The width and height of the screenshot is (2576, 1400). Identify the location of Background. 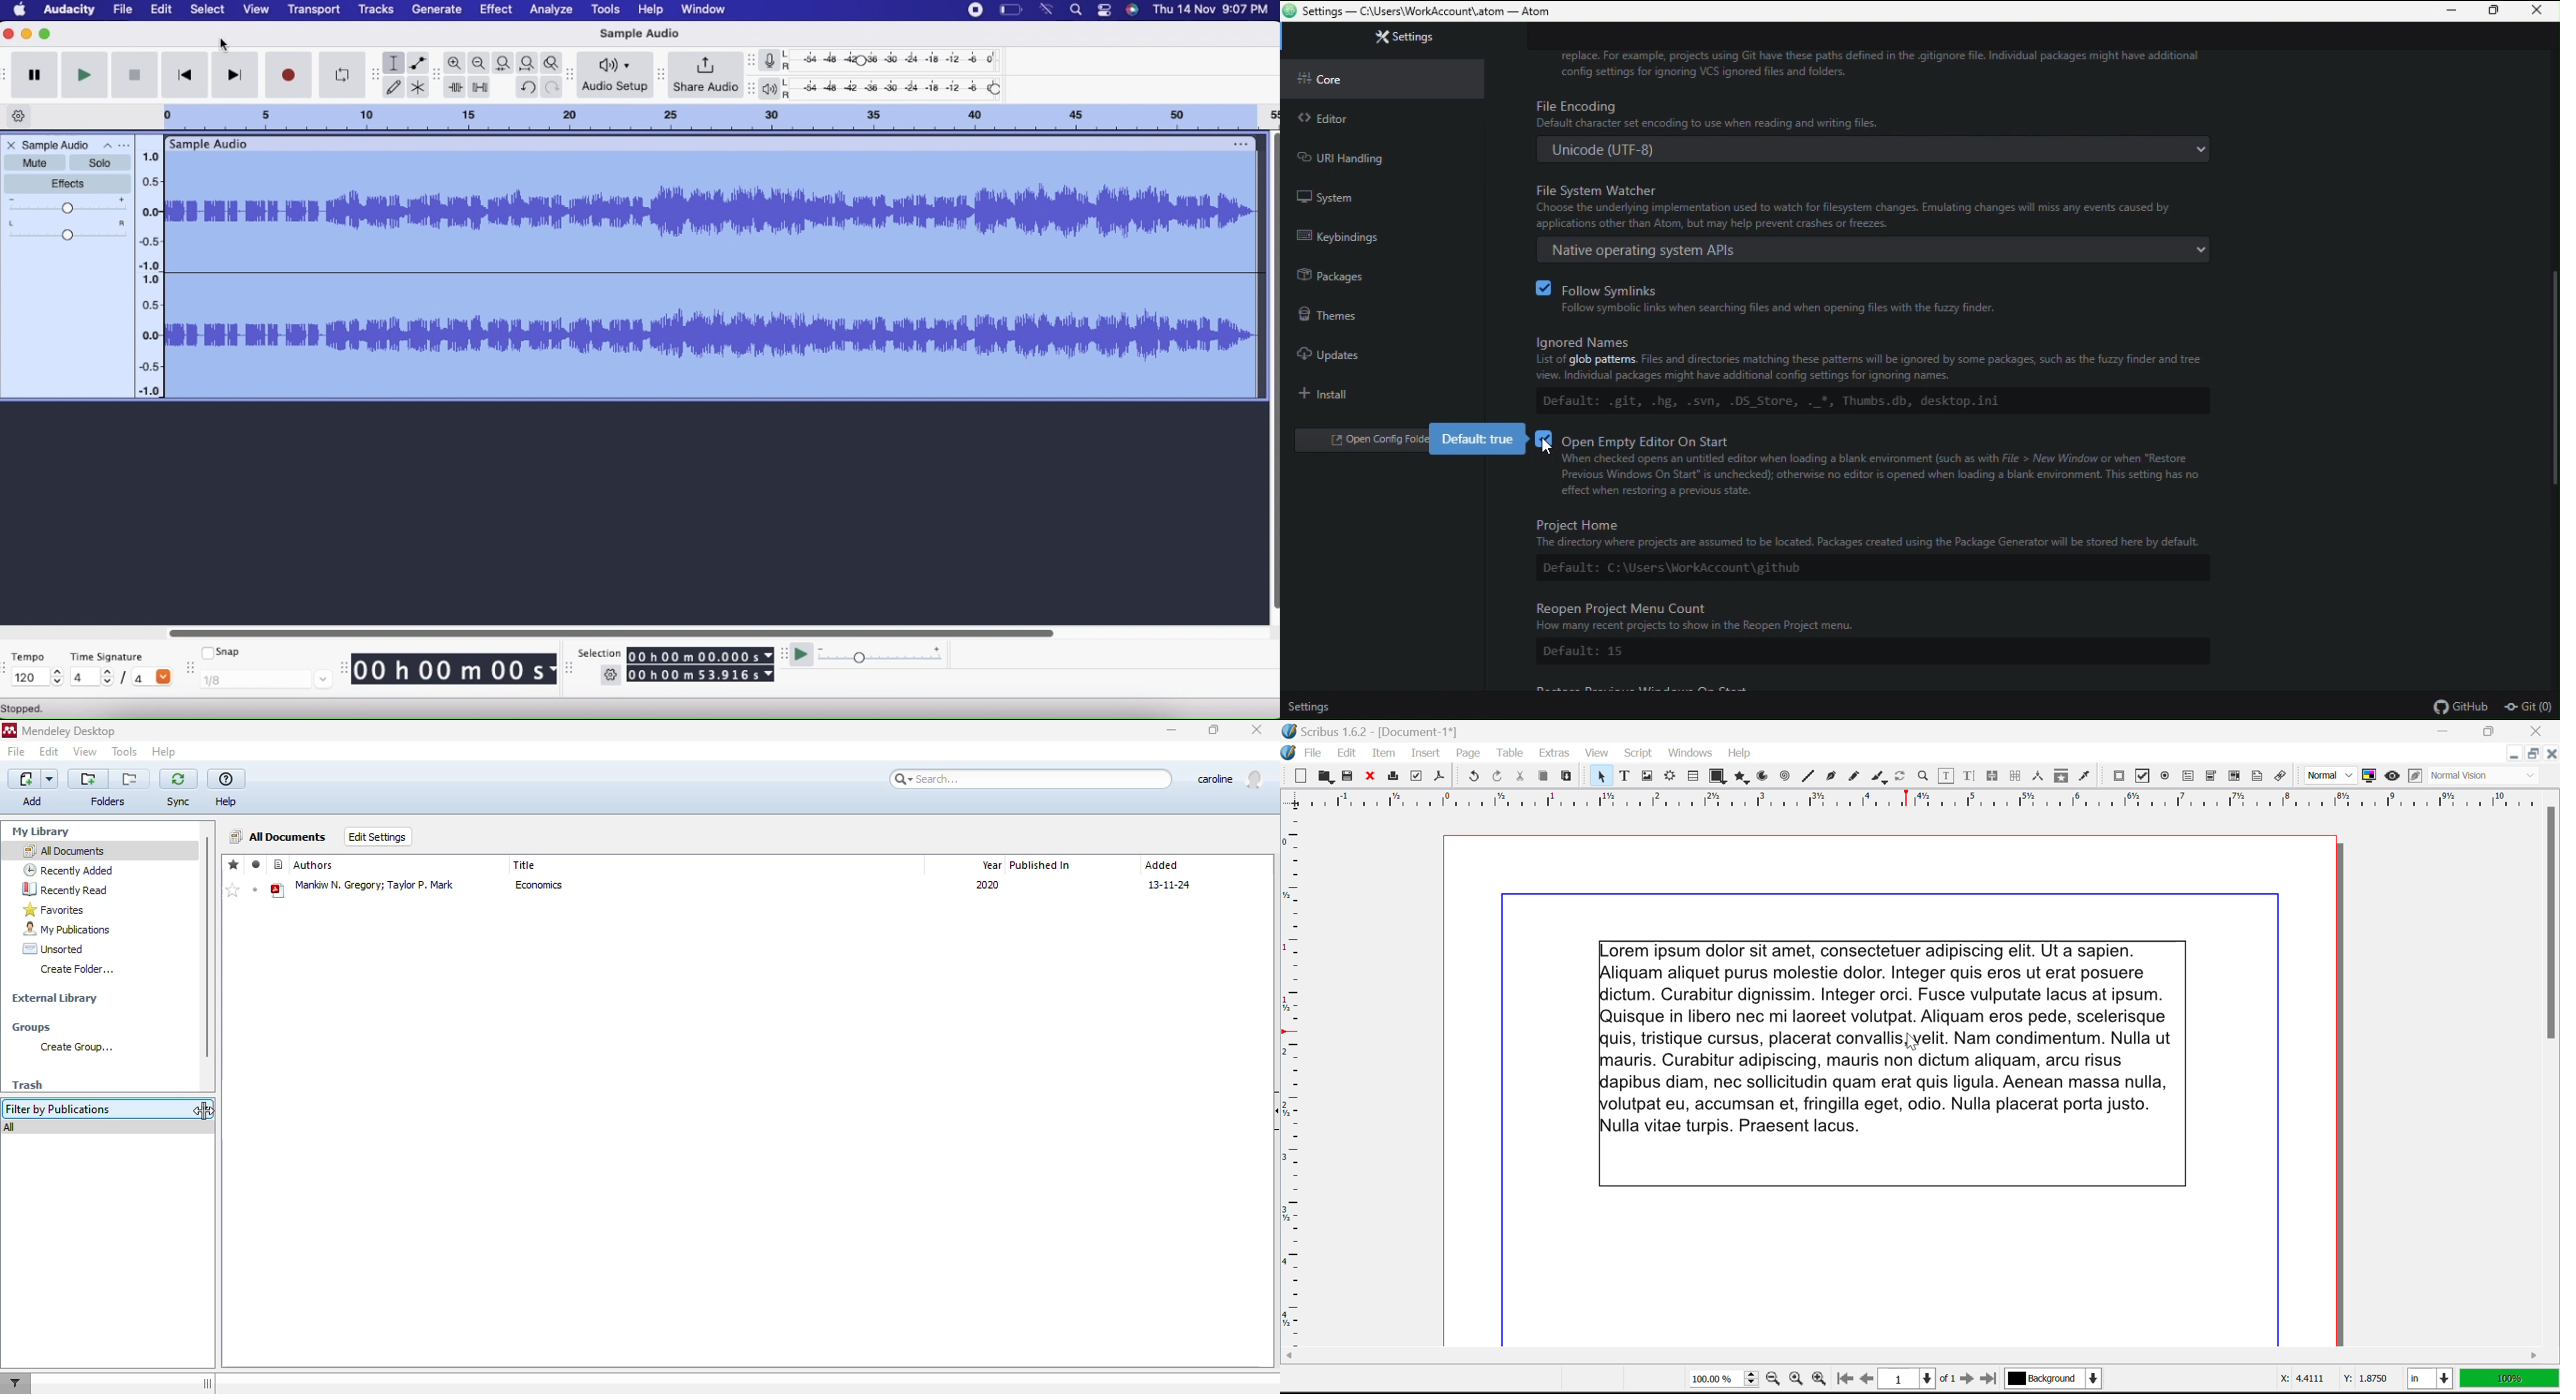
(2057, 1381).